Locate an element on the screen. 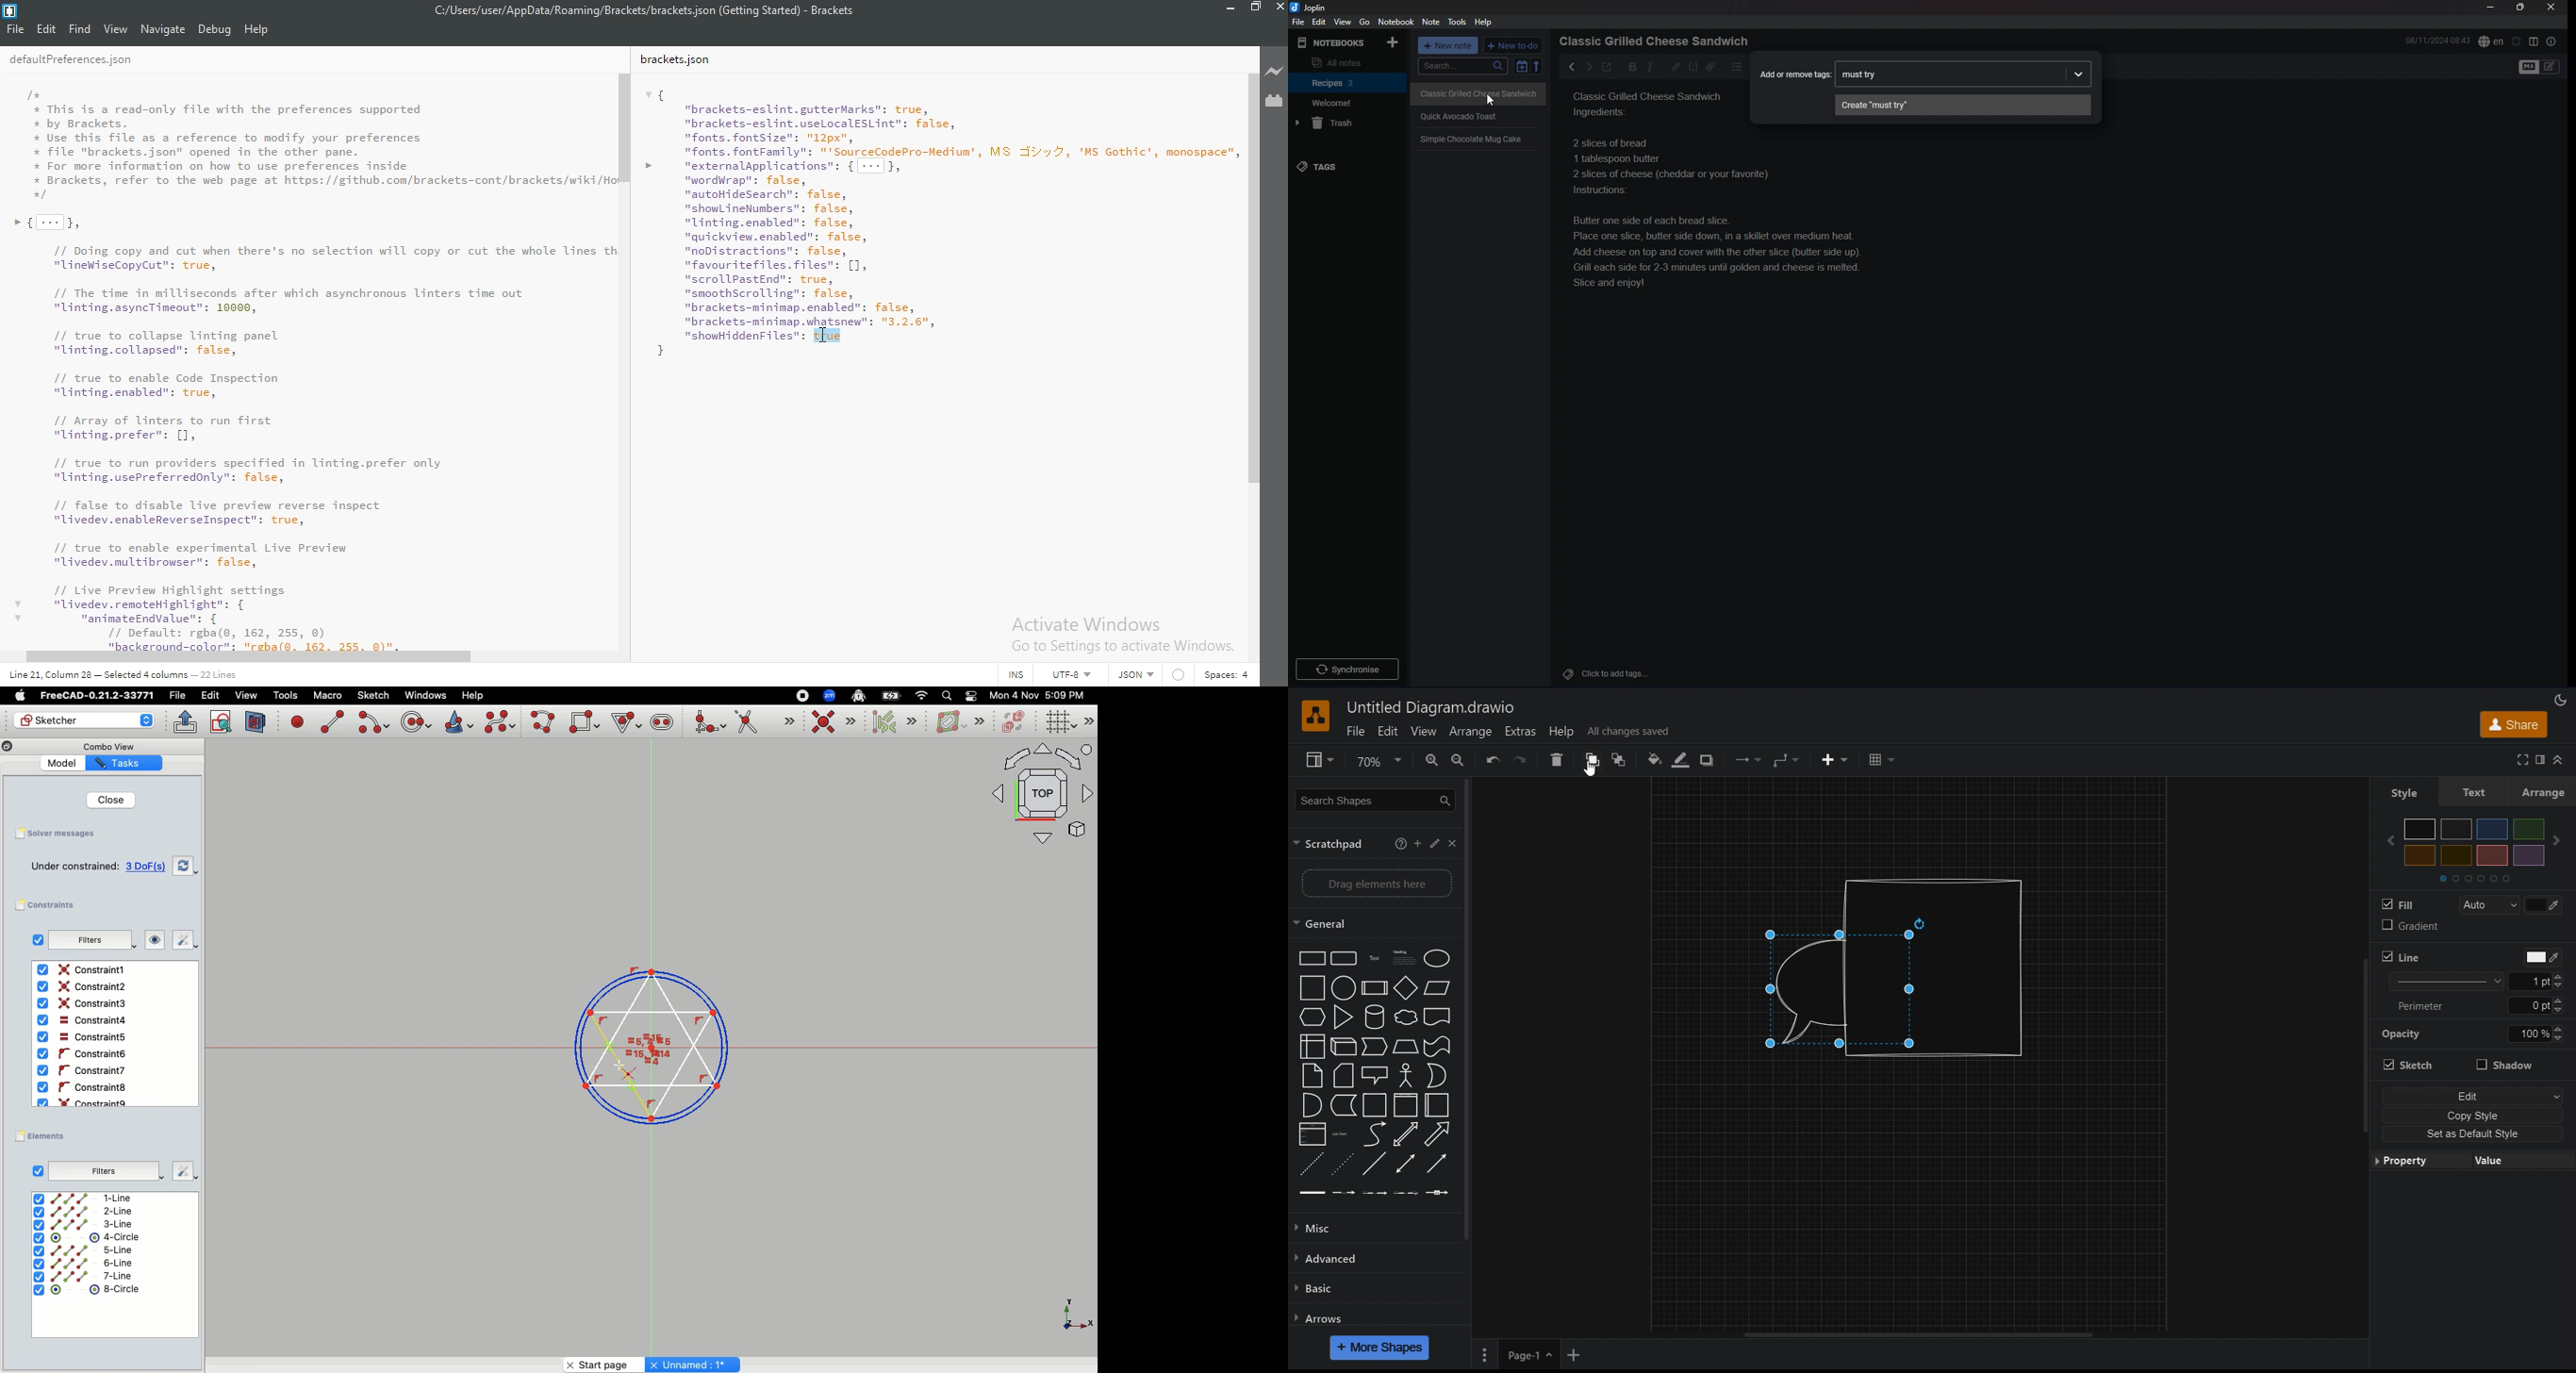 The image size is (2576, 1400). note is located at coordinates (1430, 22).